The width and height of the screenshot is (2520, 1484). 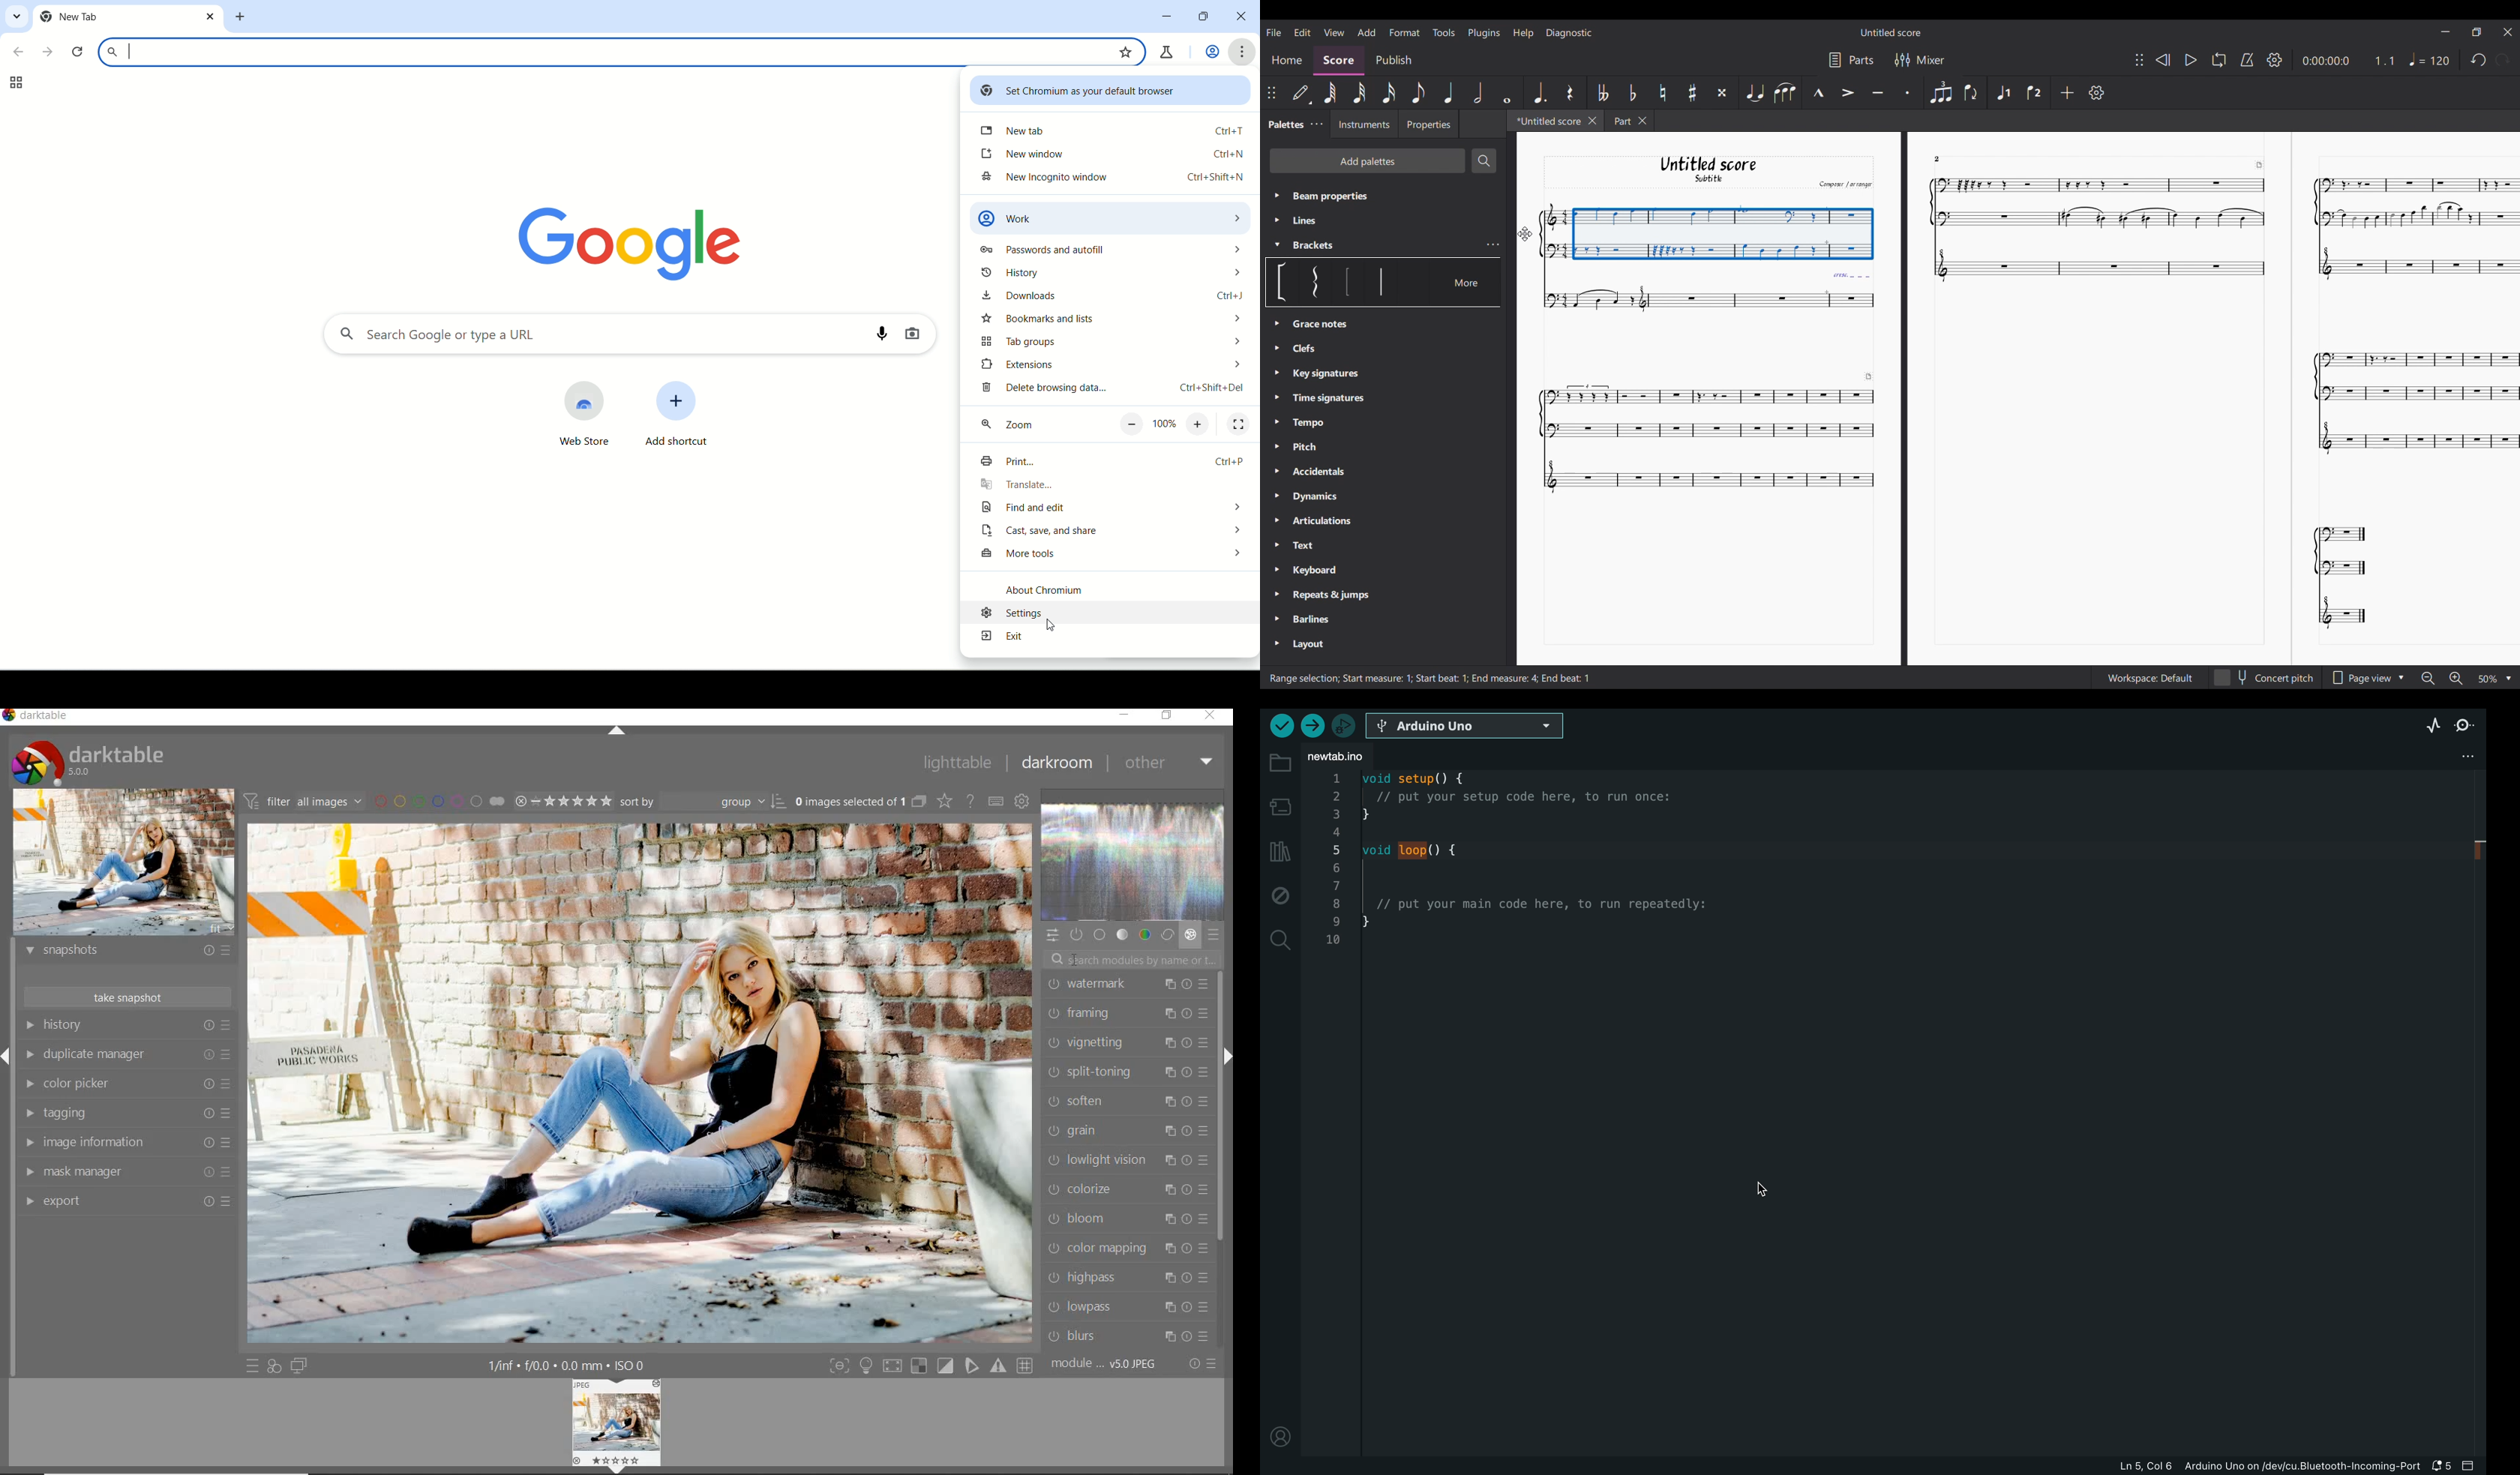 I want to click on Toggle flat, so click(x=1632, y=93).